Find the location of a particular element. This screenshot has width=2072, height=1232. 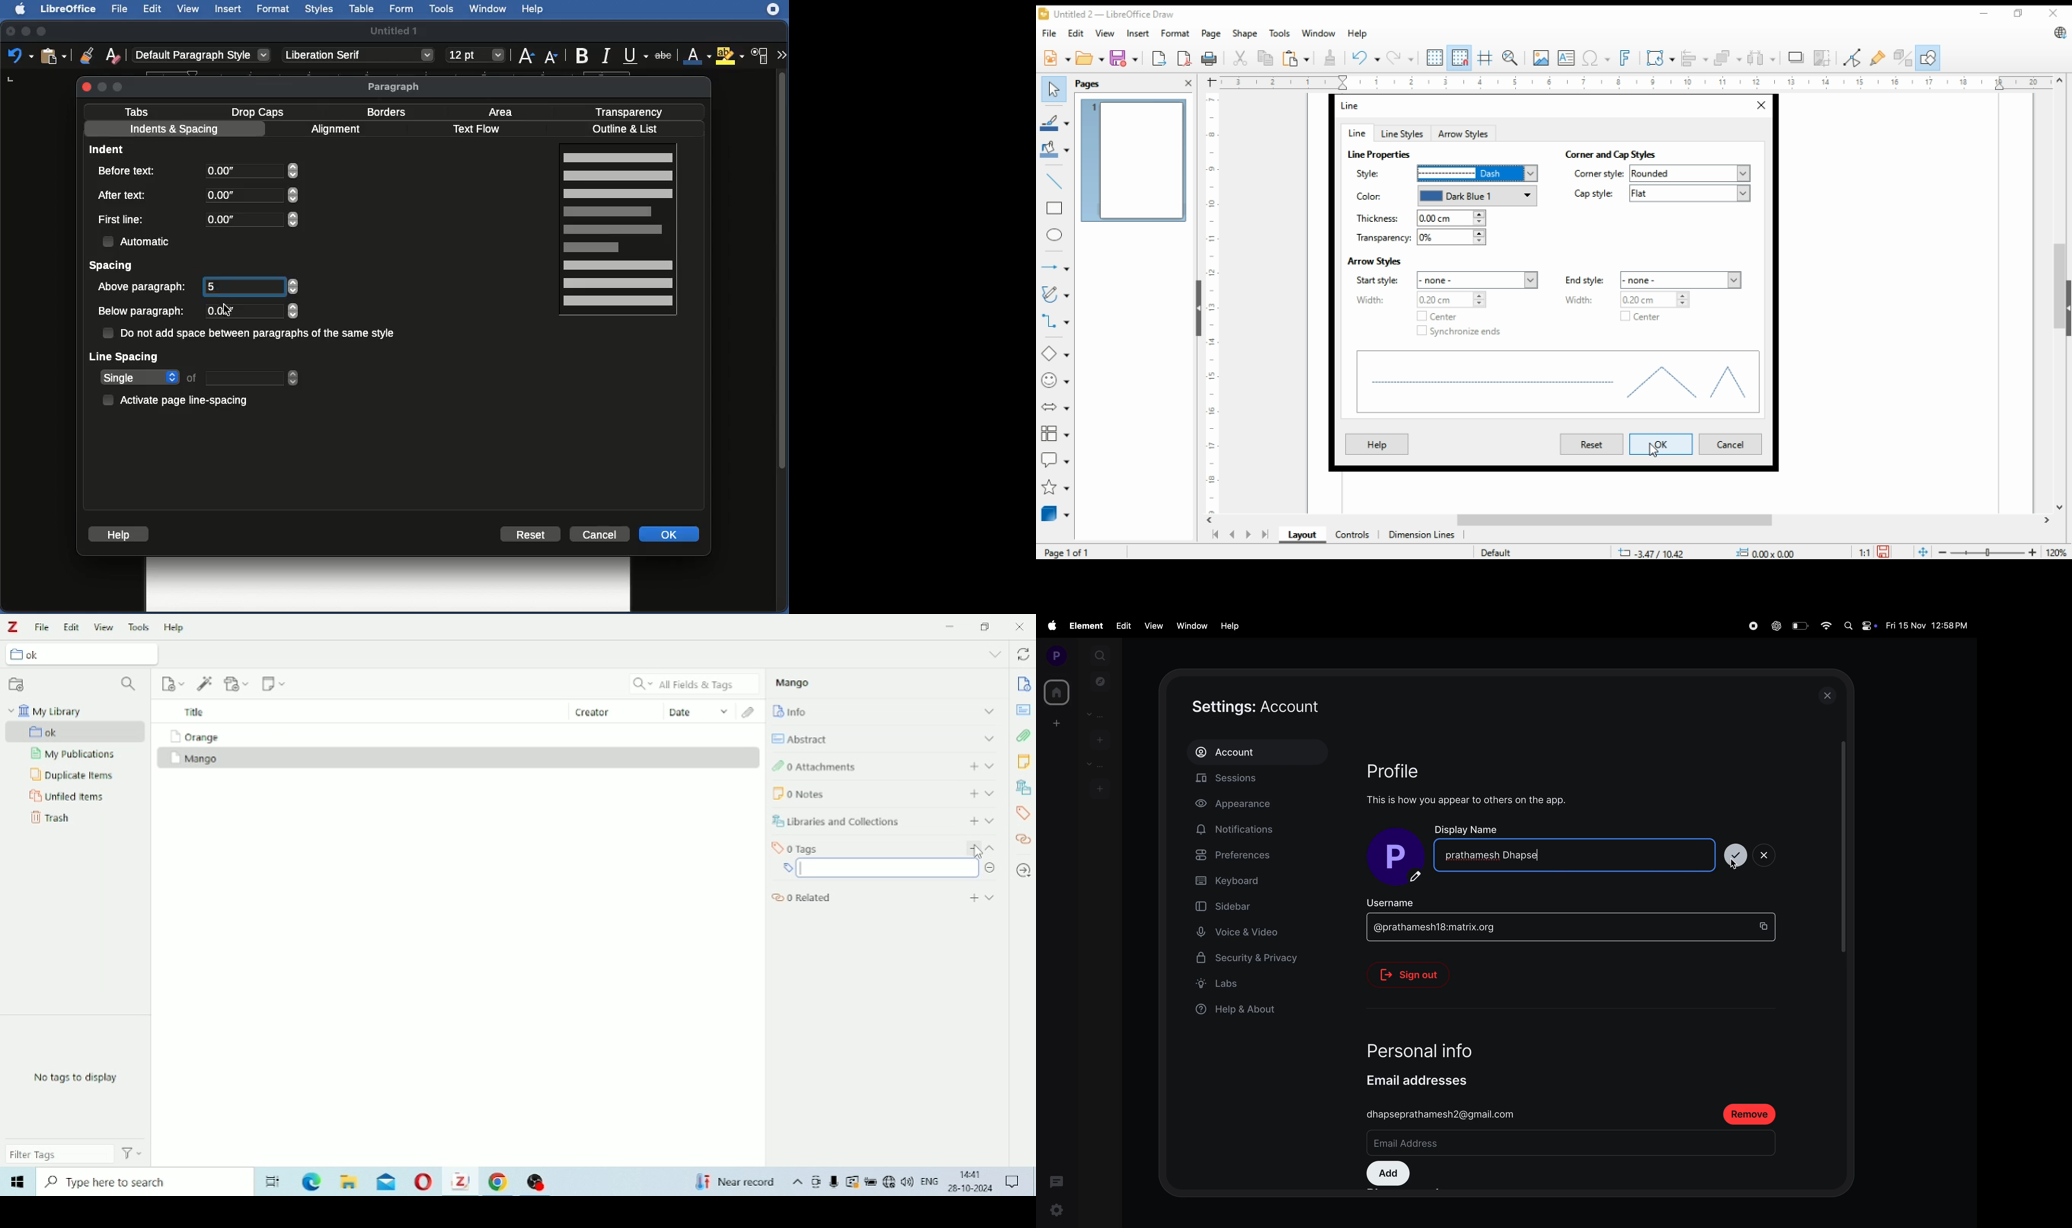

Add Item (s) by Identifier is located at coordinates (205, 683).